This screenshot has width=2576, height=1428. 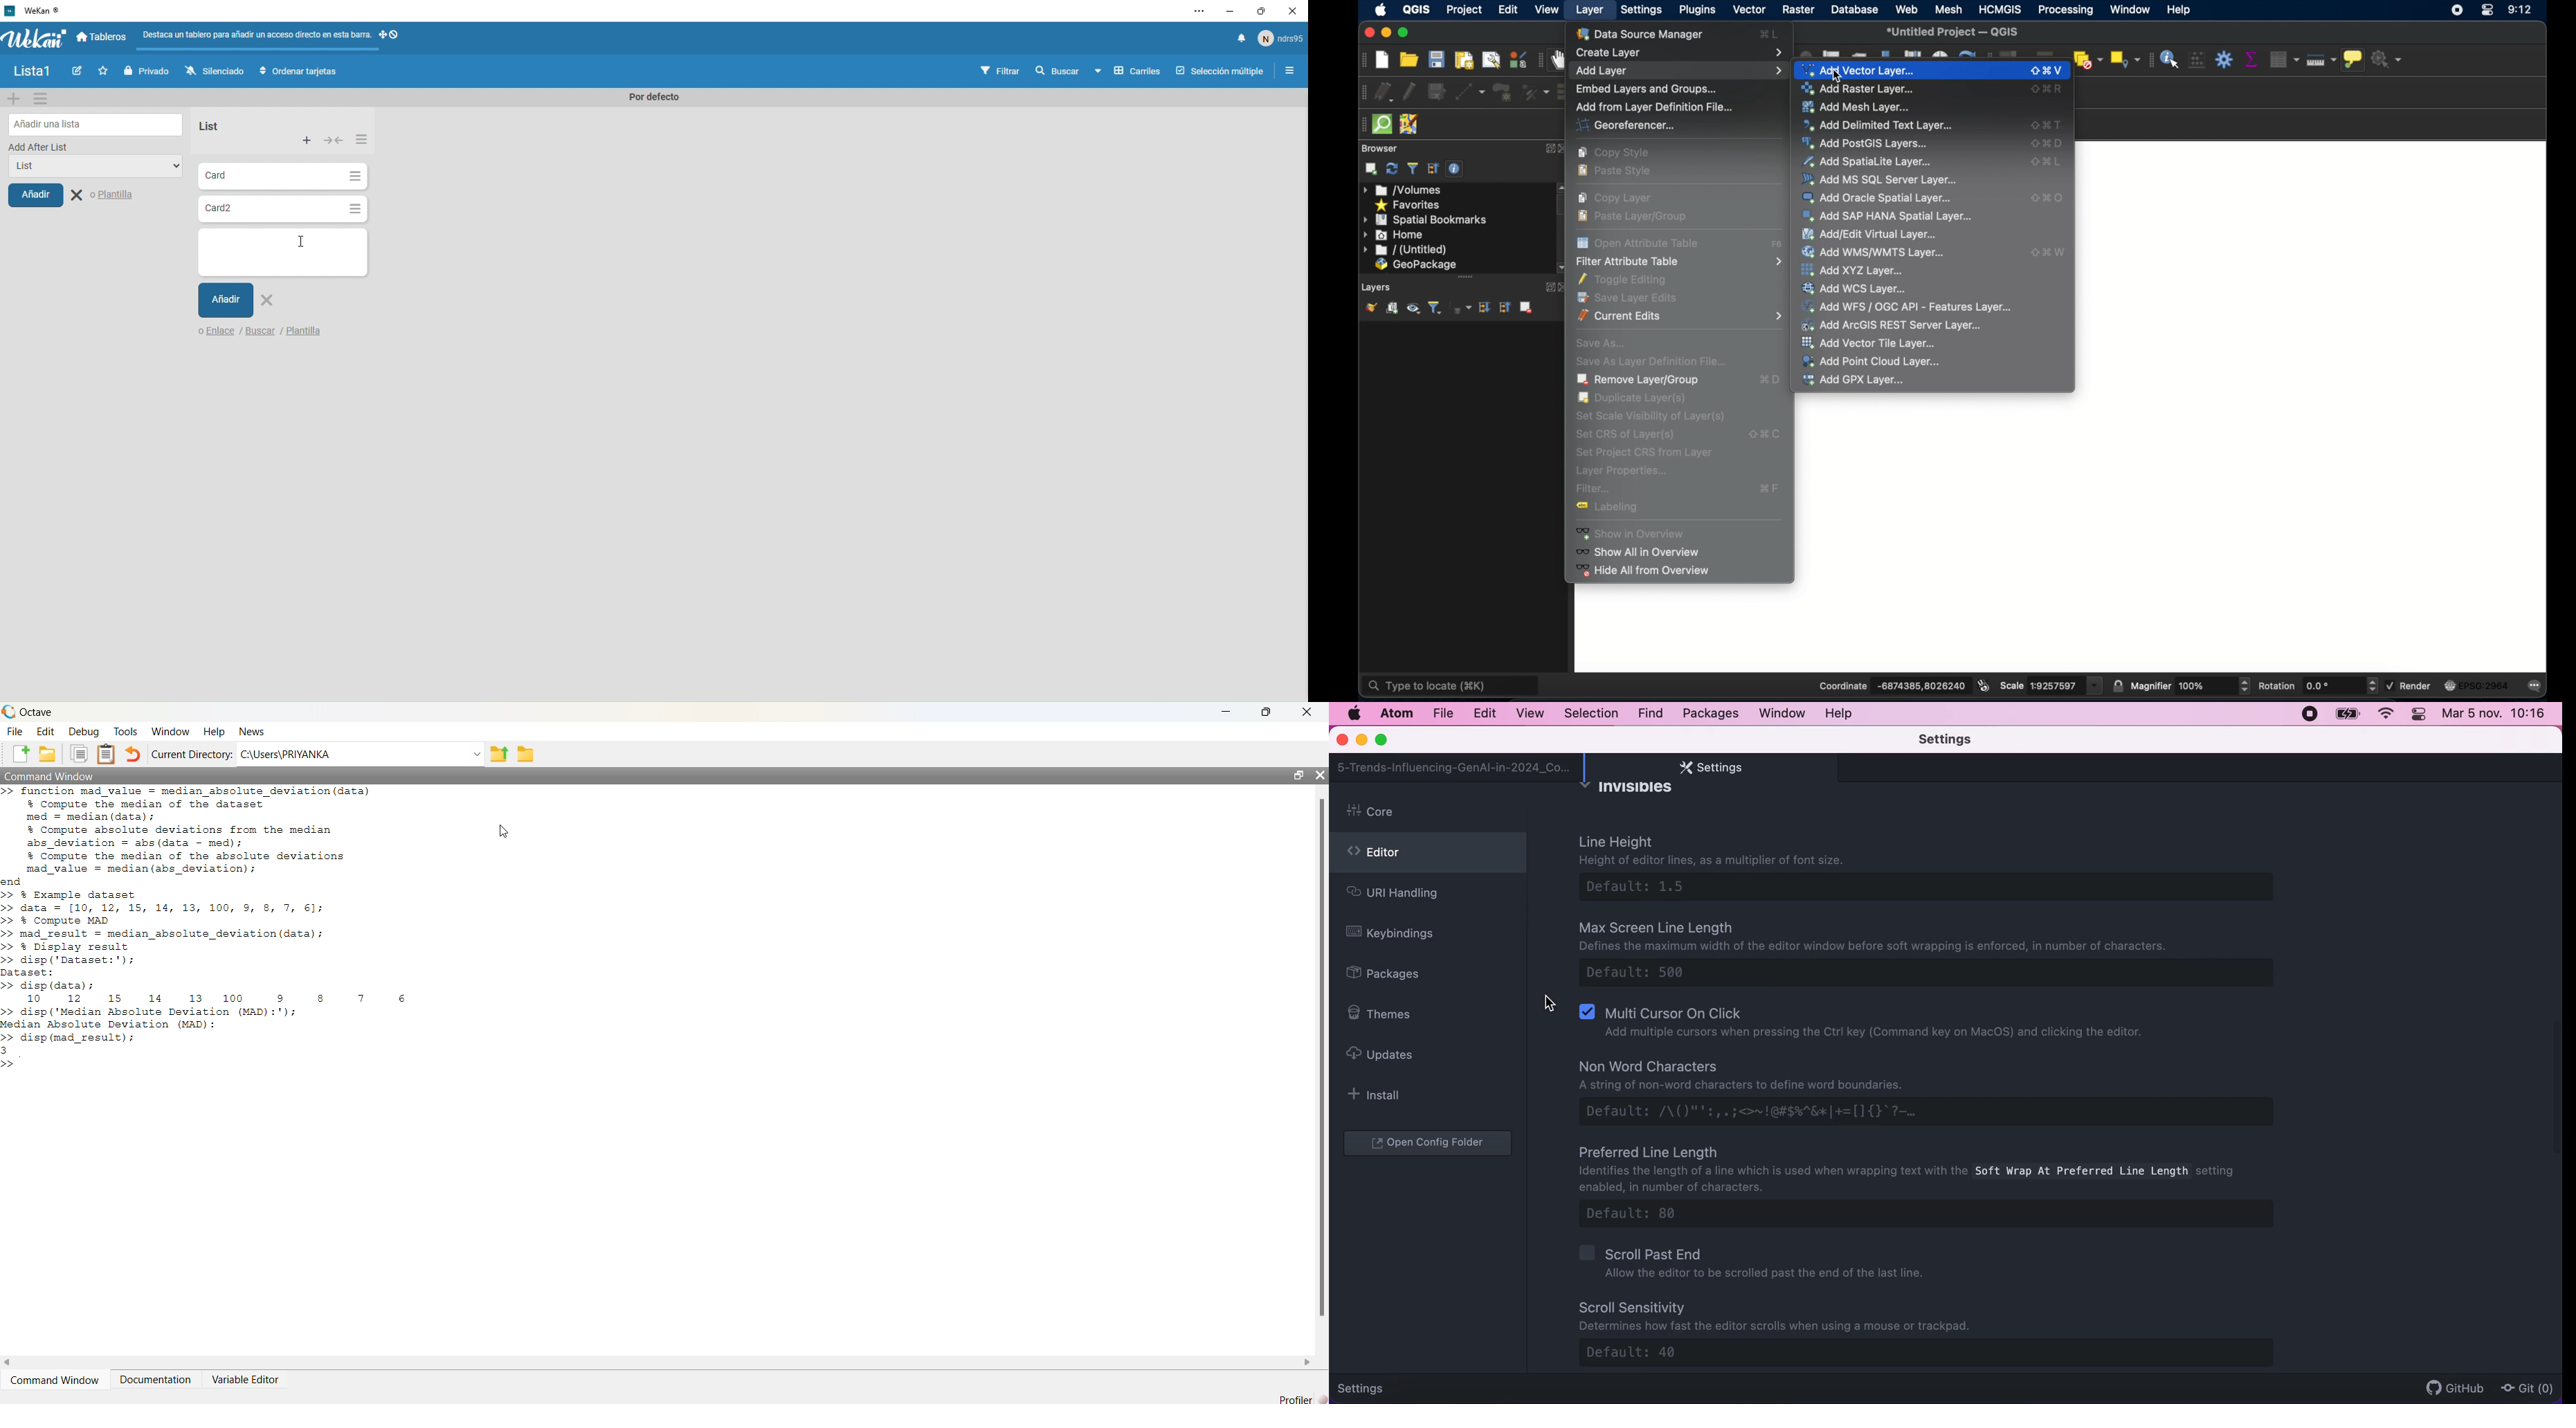 I want to click on More, so click(x=361, y=138).